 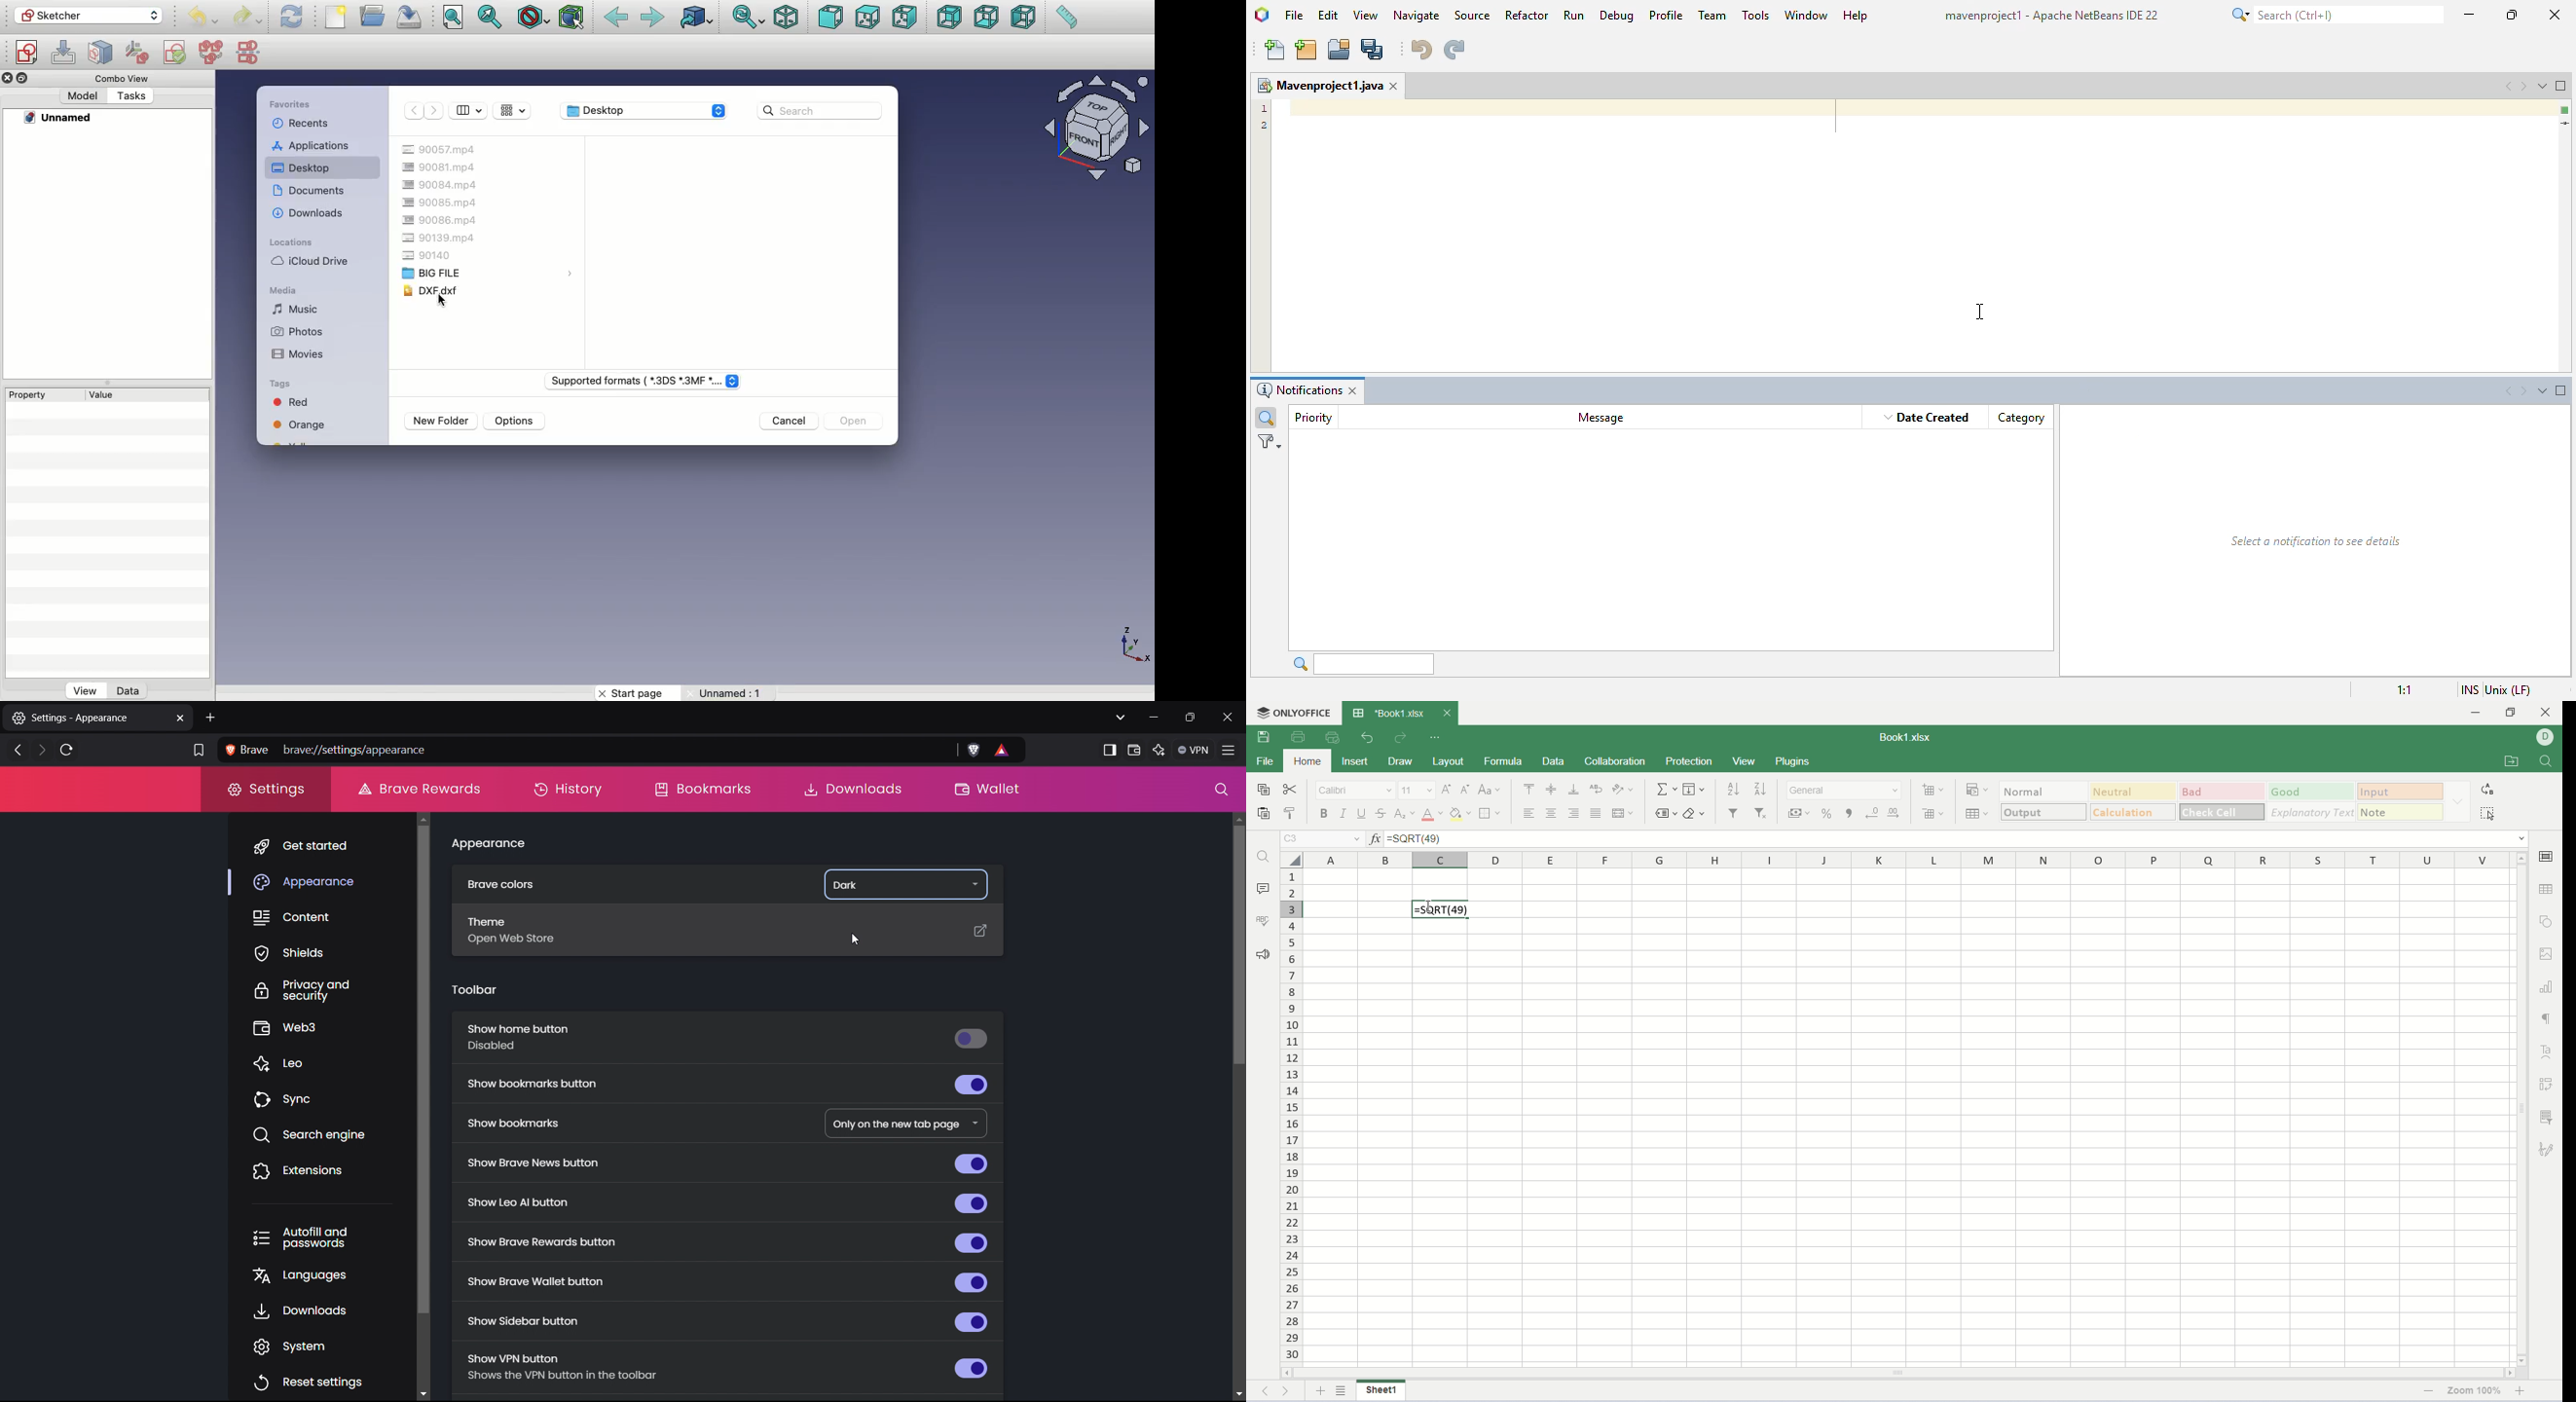 I want to click on Measure, so click(x=1067, y=17).